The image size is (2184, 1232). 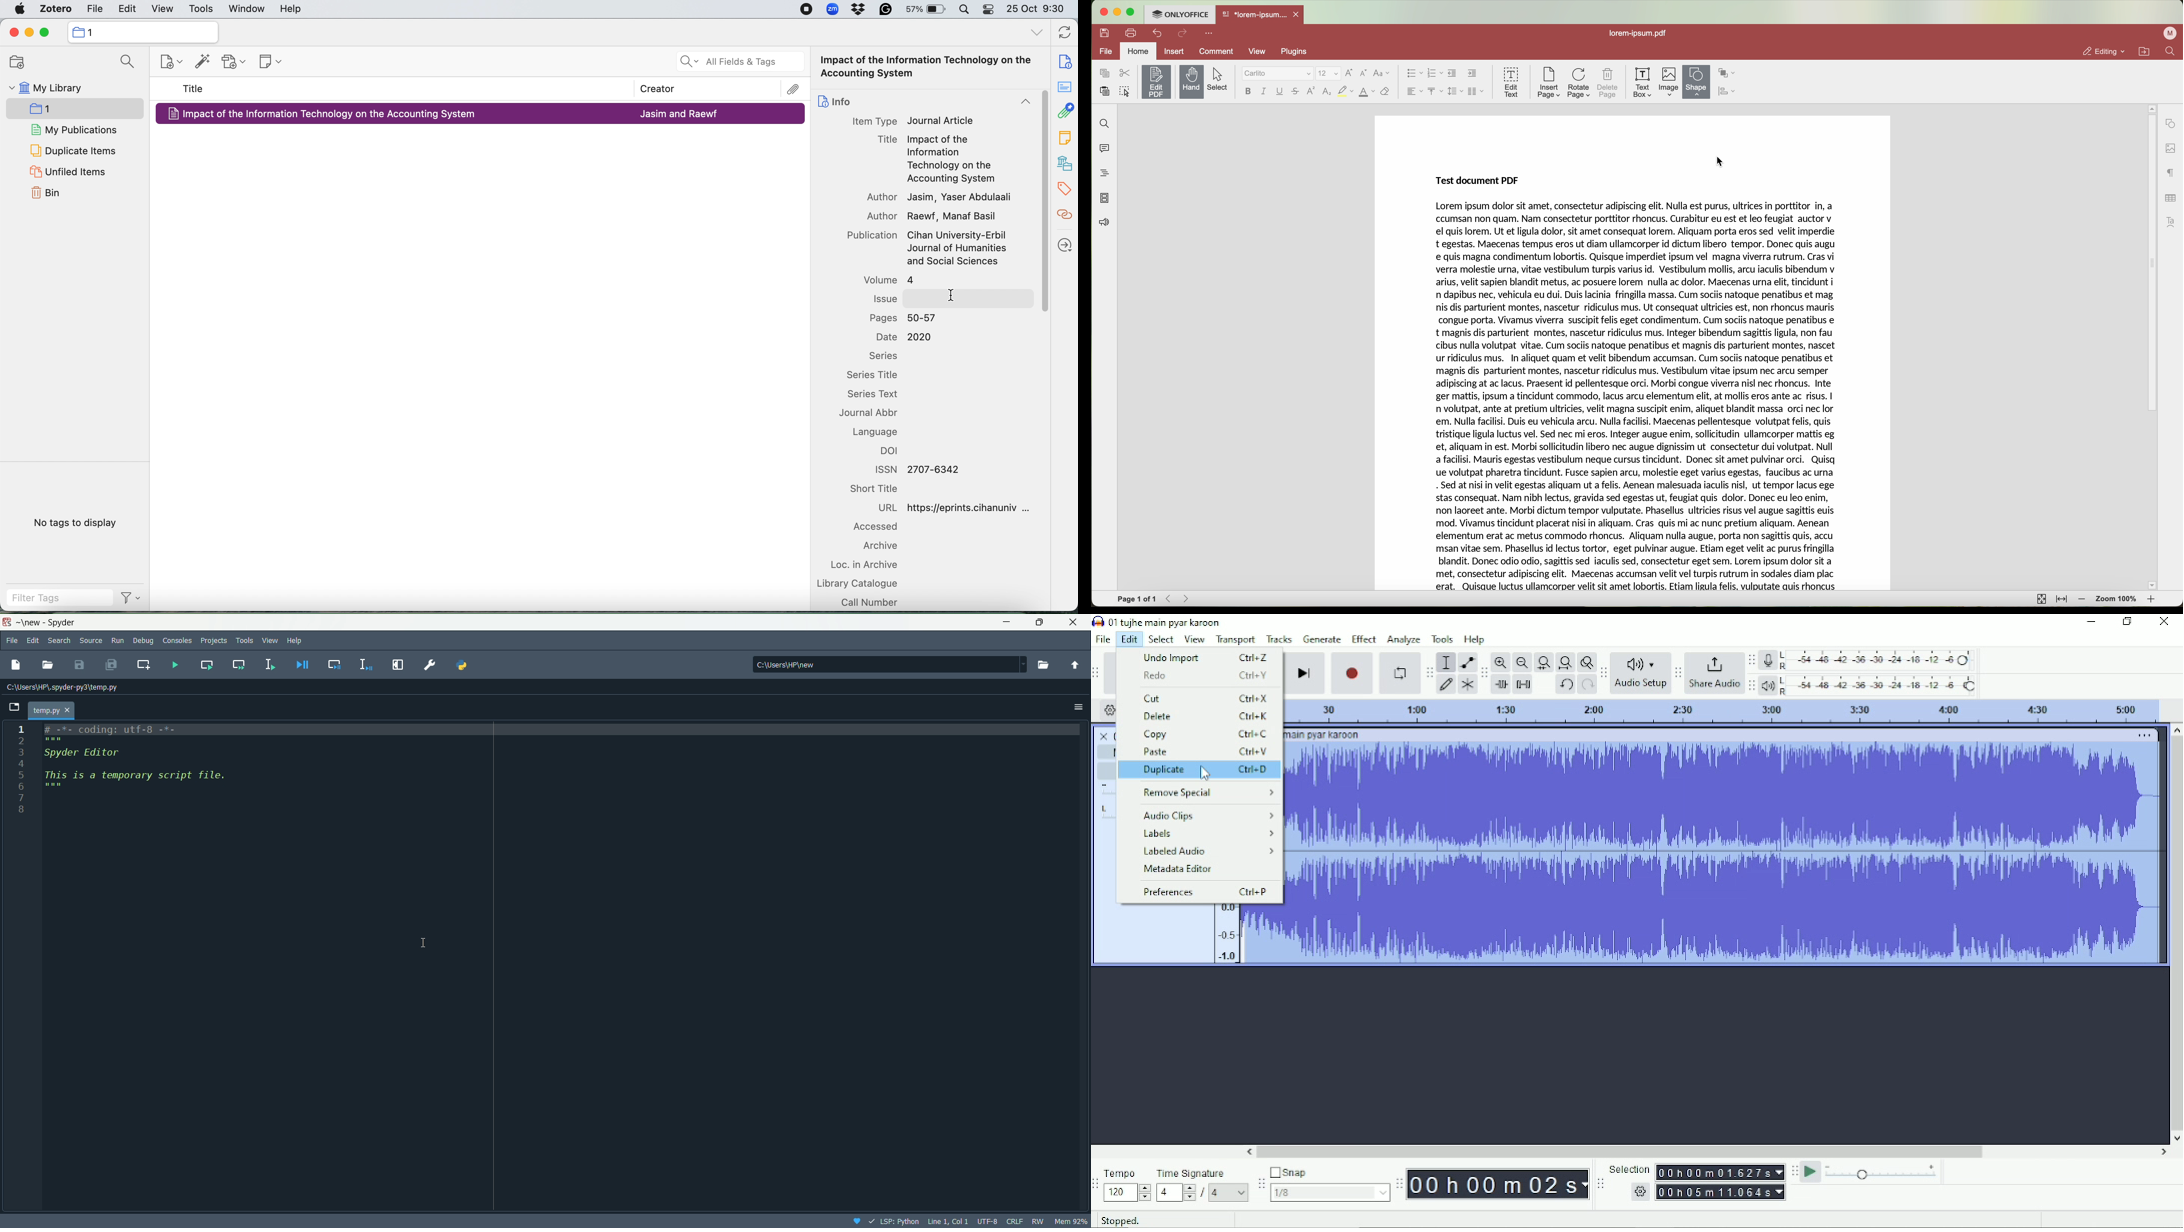 What do you see at coordinates (1609, 83) in the screenshot?
I see `delete page` at bounding box center [1609, 83].